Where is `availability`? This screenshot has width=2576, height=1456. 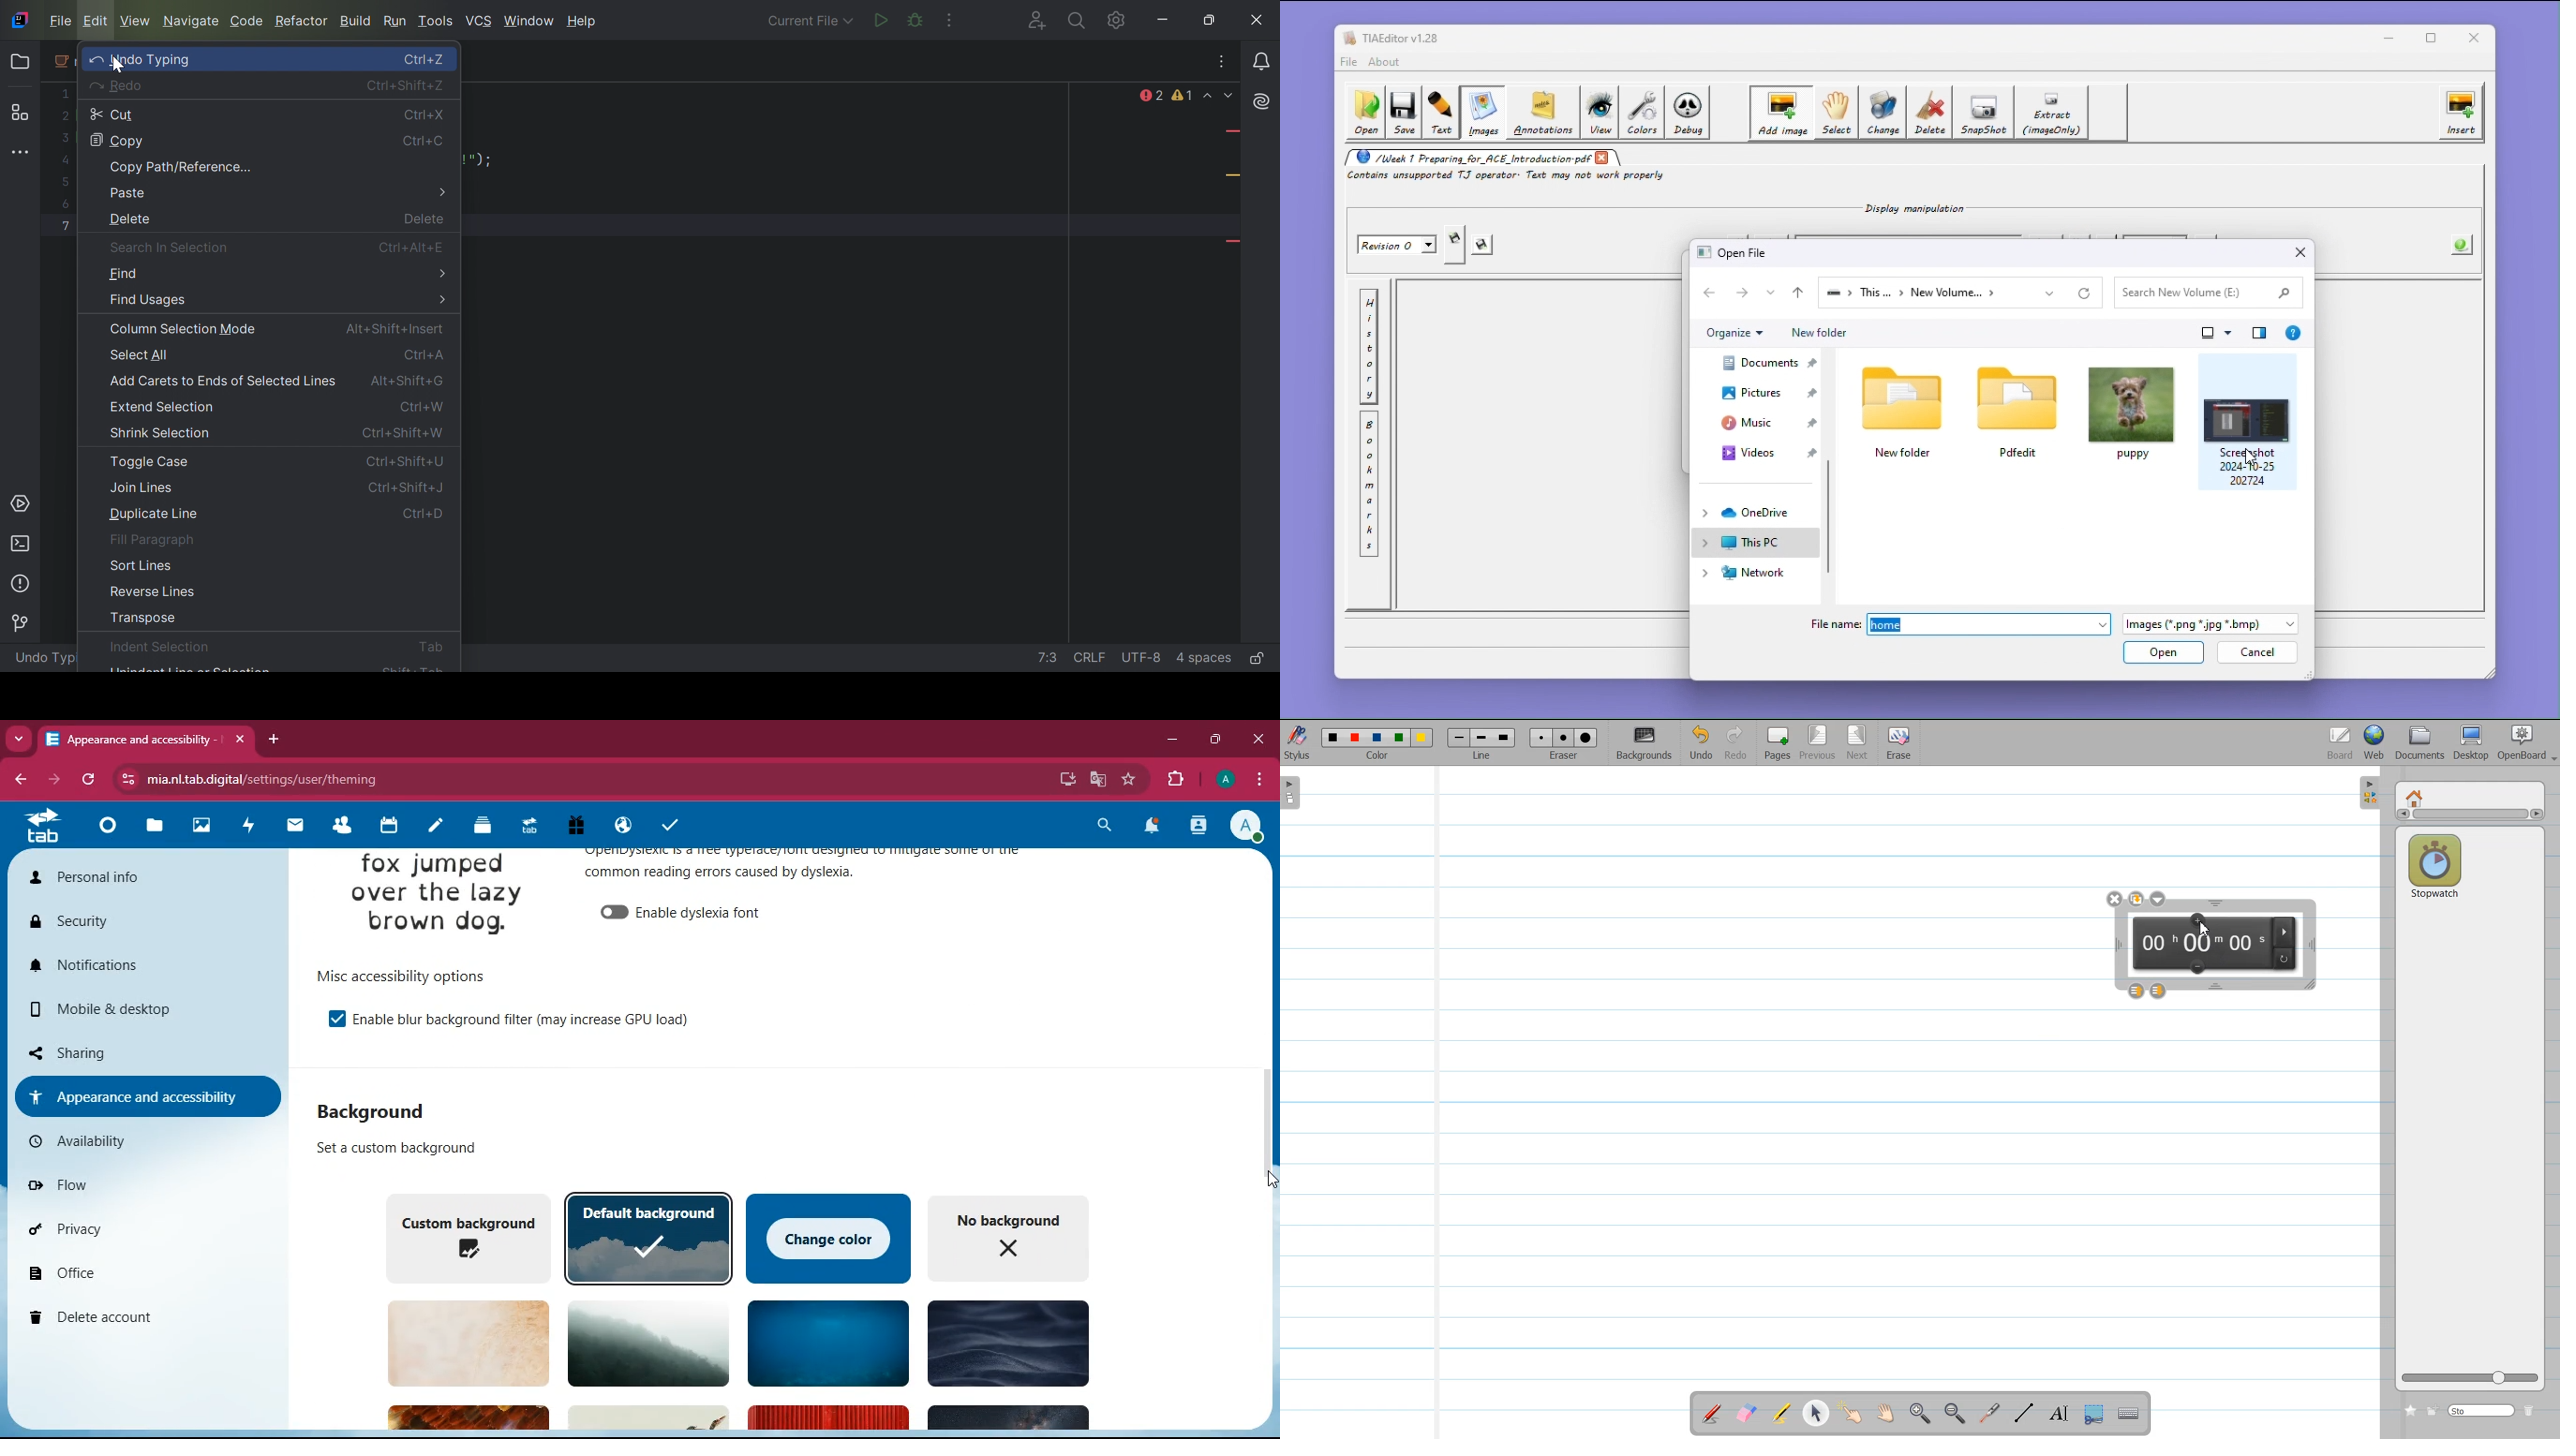 availability is located at coordinates (139, 1141).